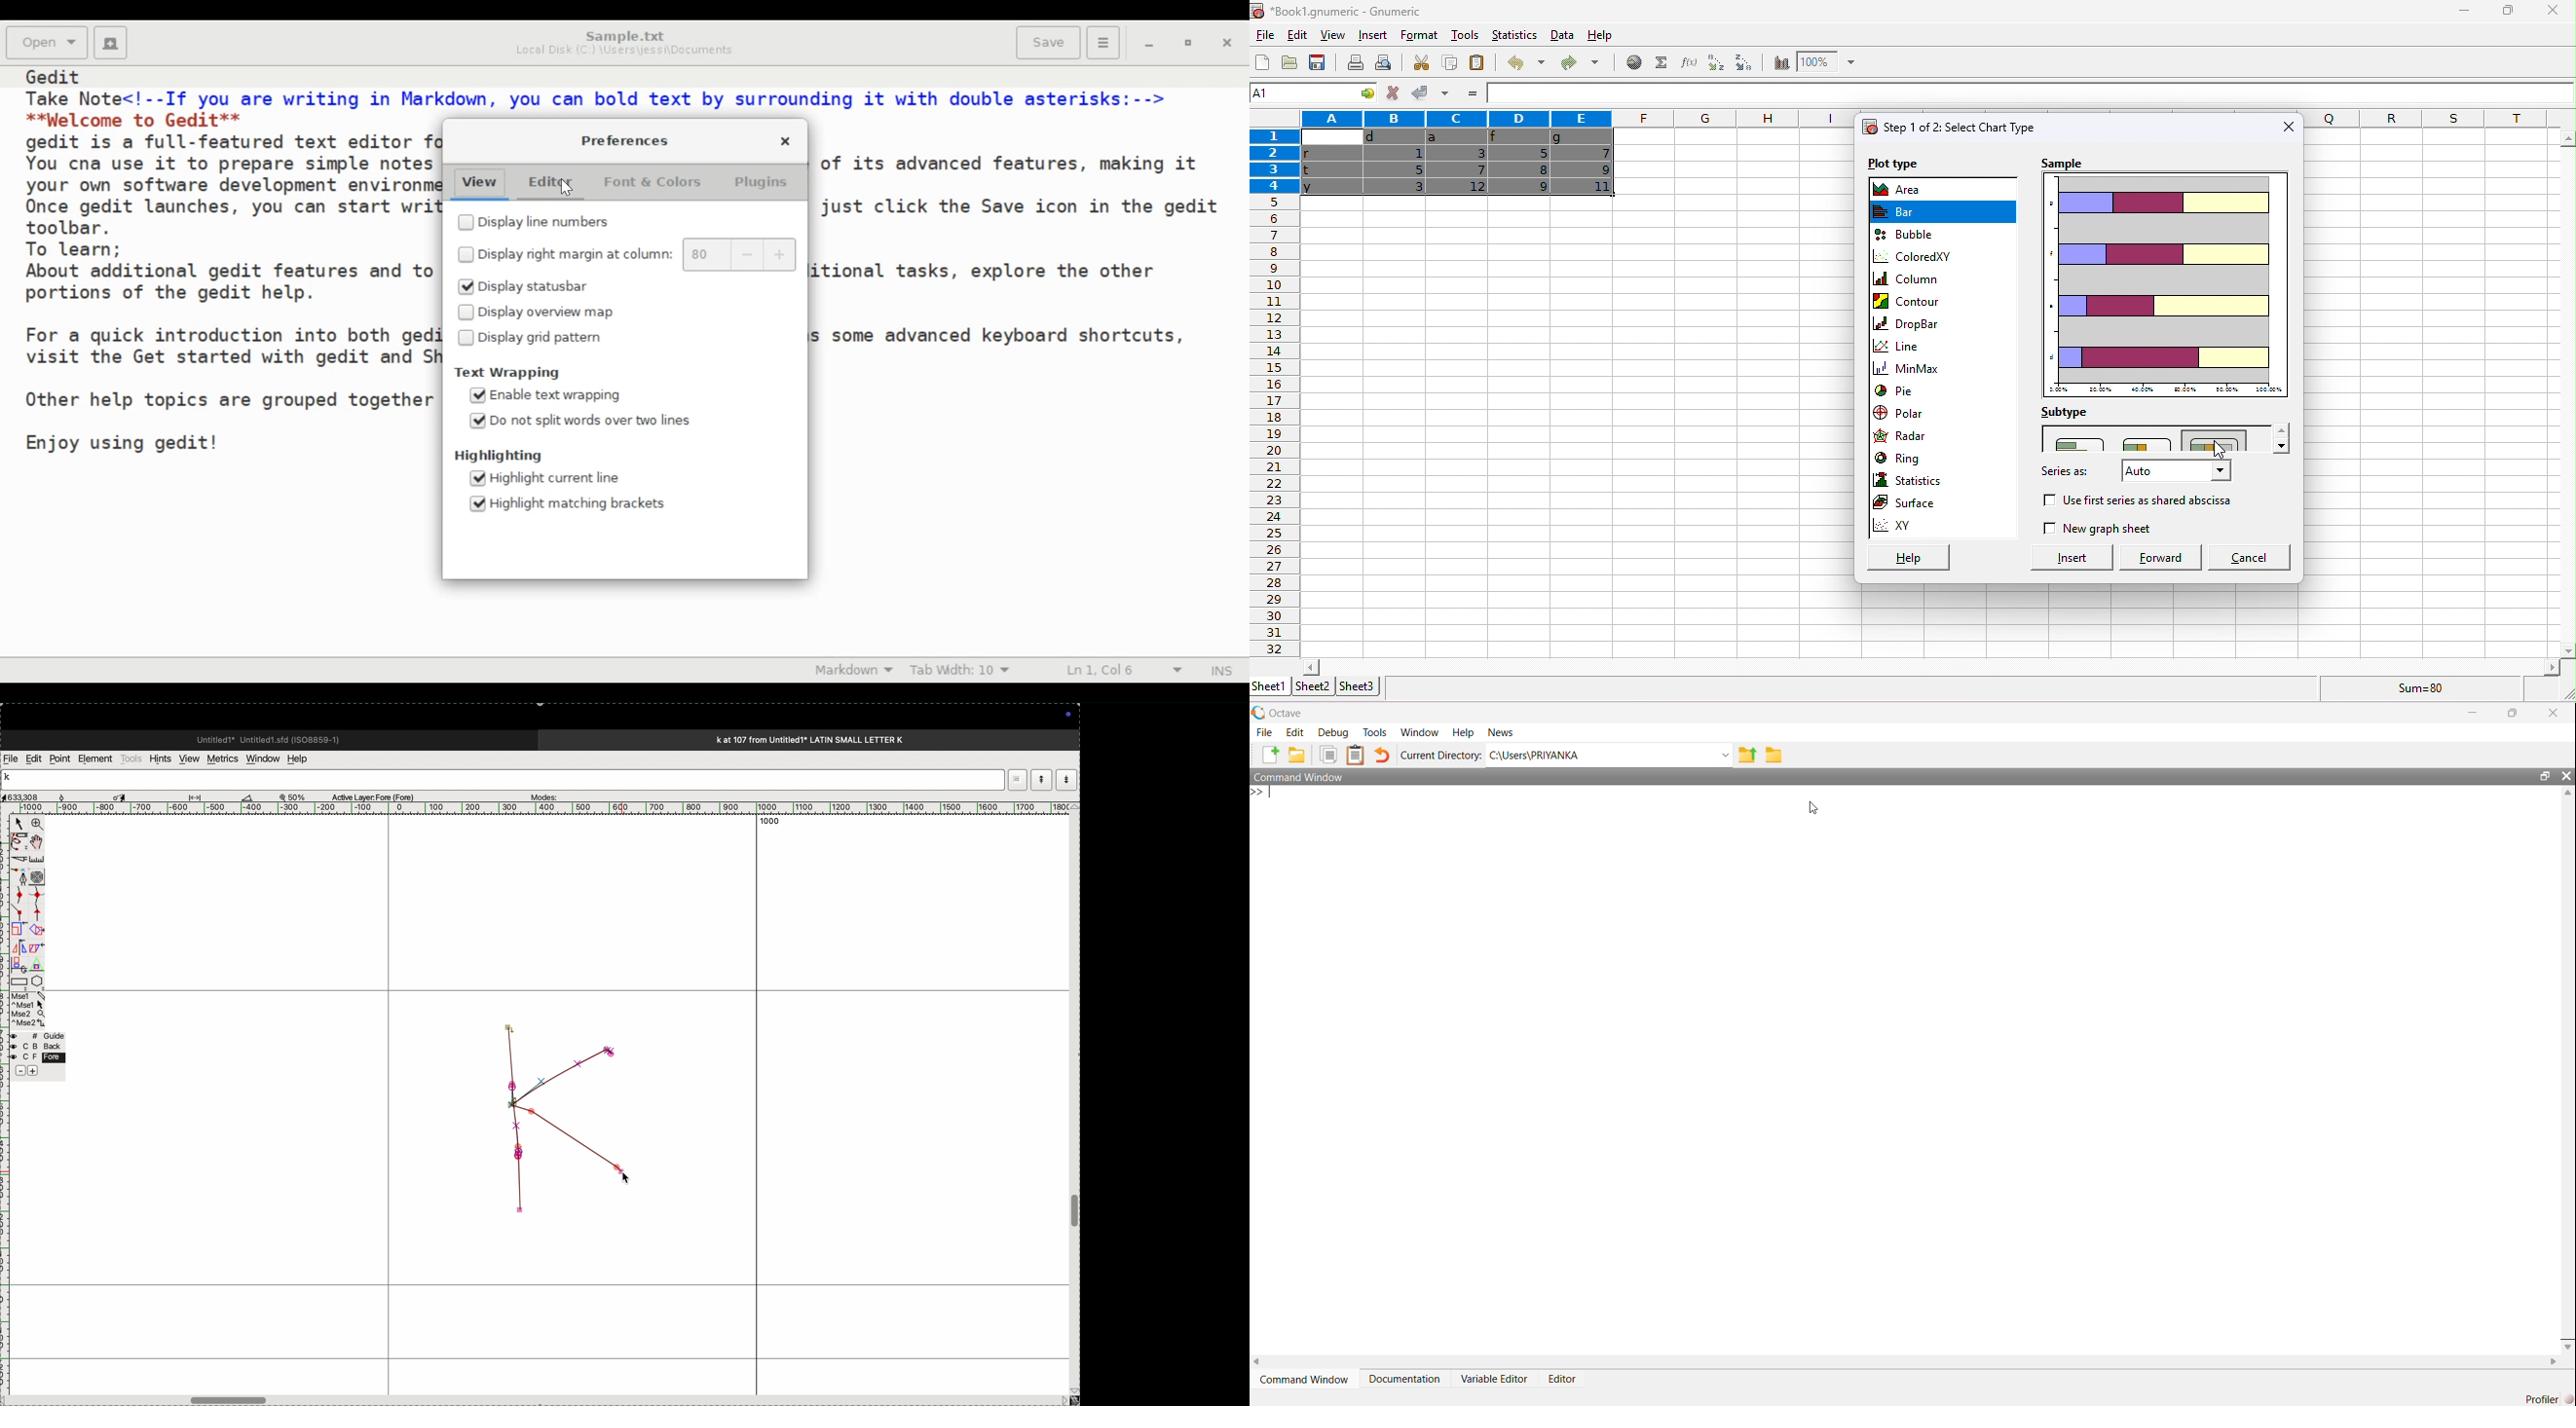 Image resolution: width=2576 pixels, height=1428 pixels. What do you see at coordinates (37, 1054) in the screenshot?
I see `Guide` at bounding box center [37, 1054].